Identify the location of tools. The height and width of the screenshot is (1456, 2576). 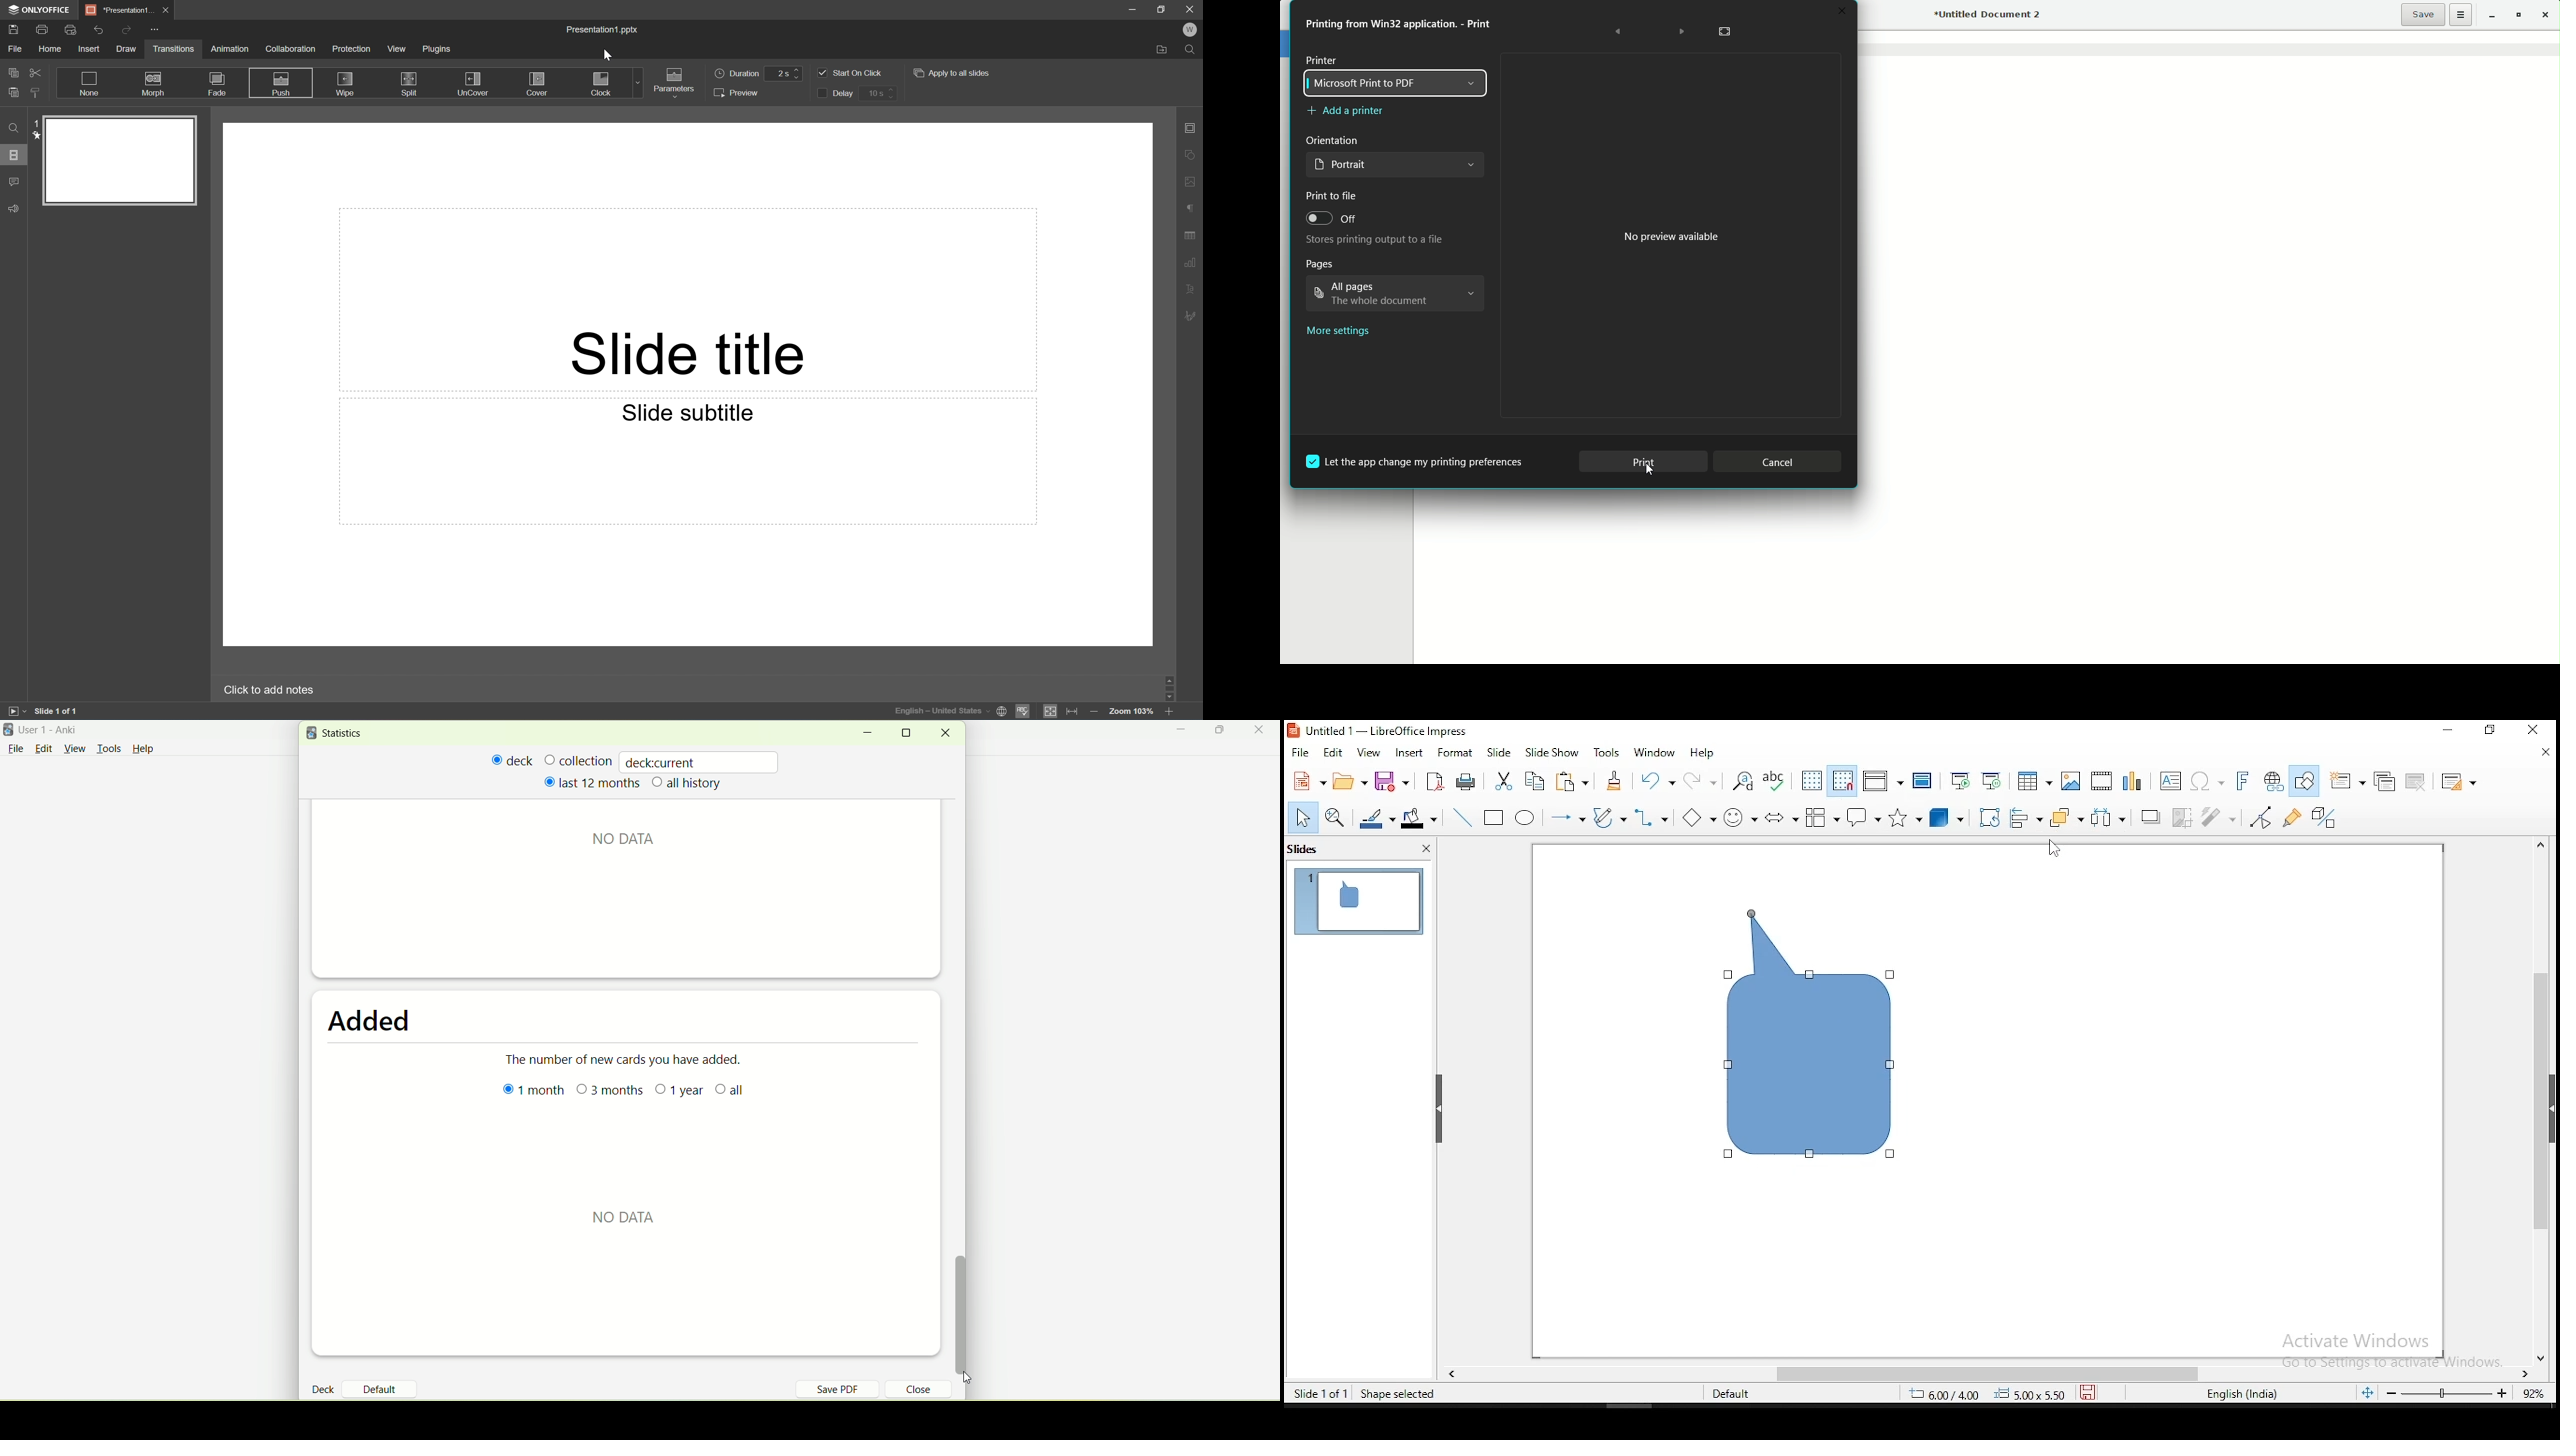
(1607, 752).